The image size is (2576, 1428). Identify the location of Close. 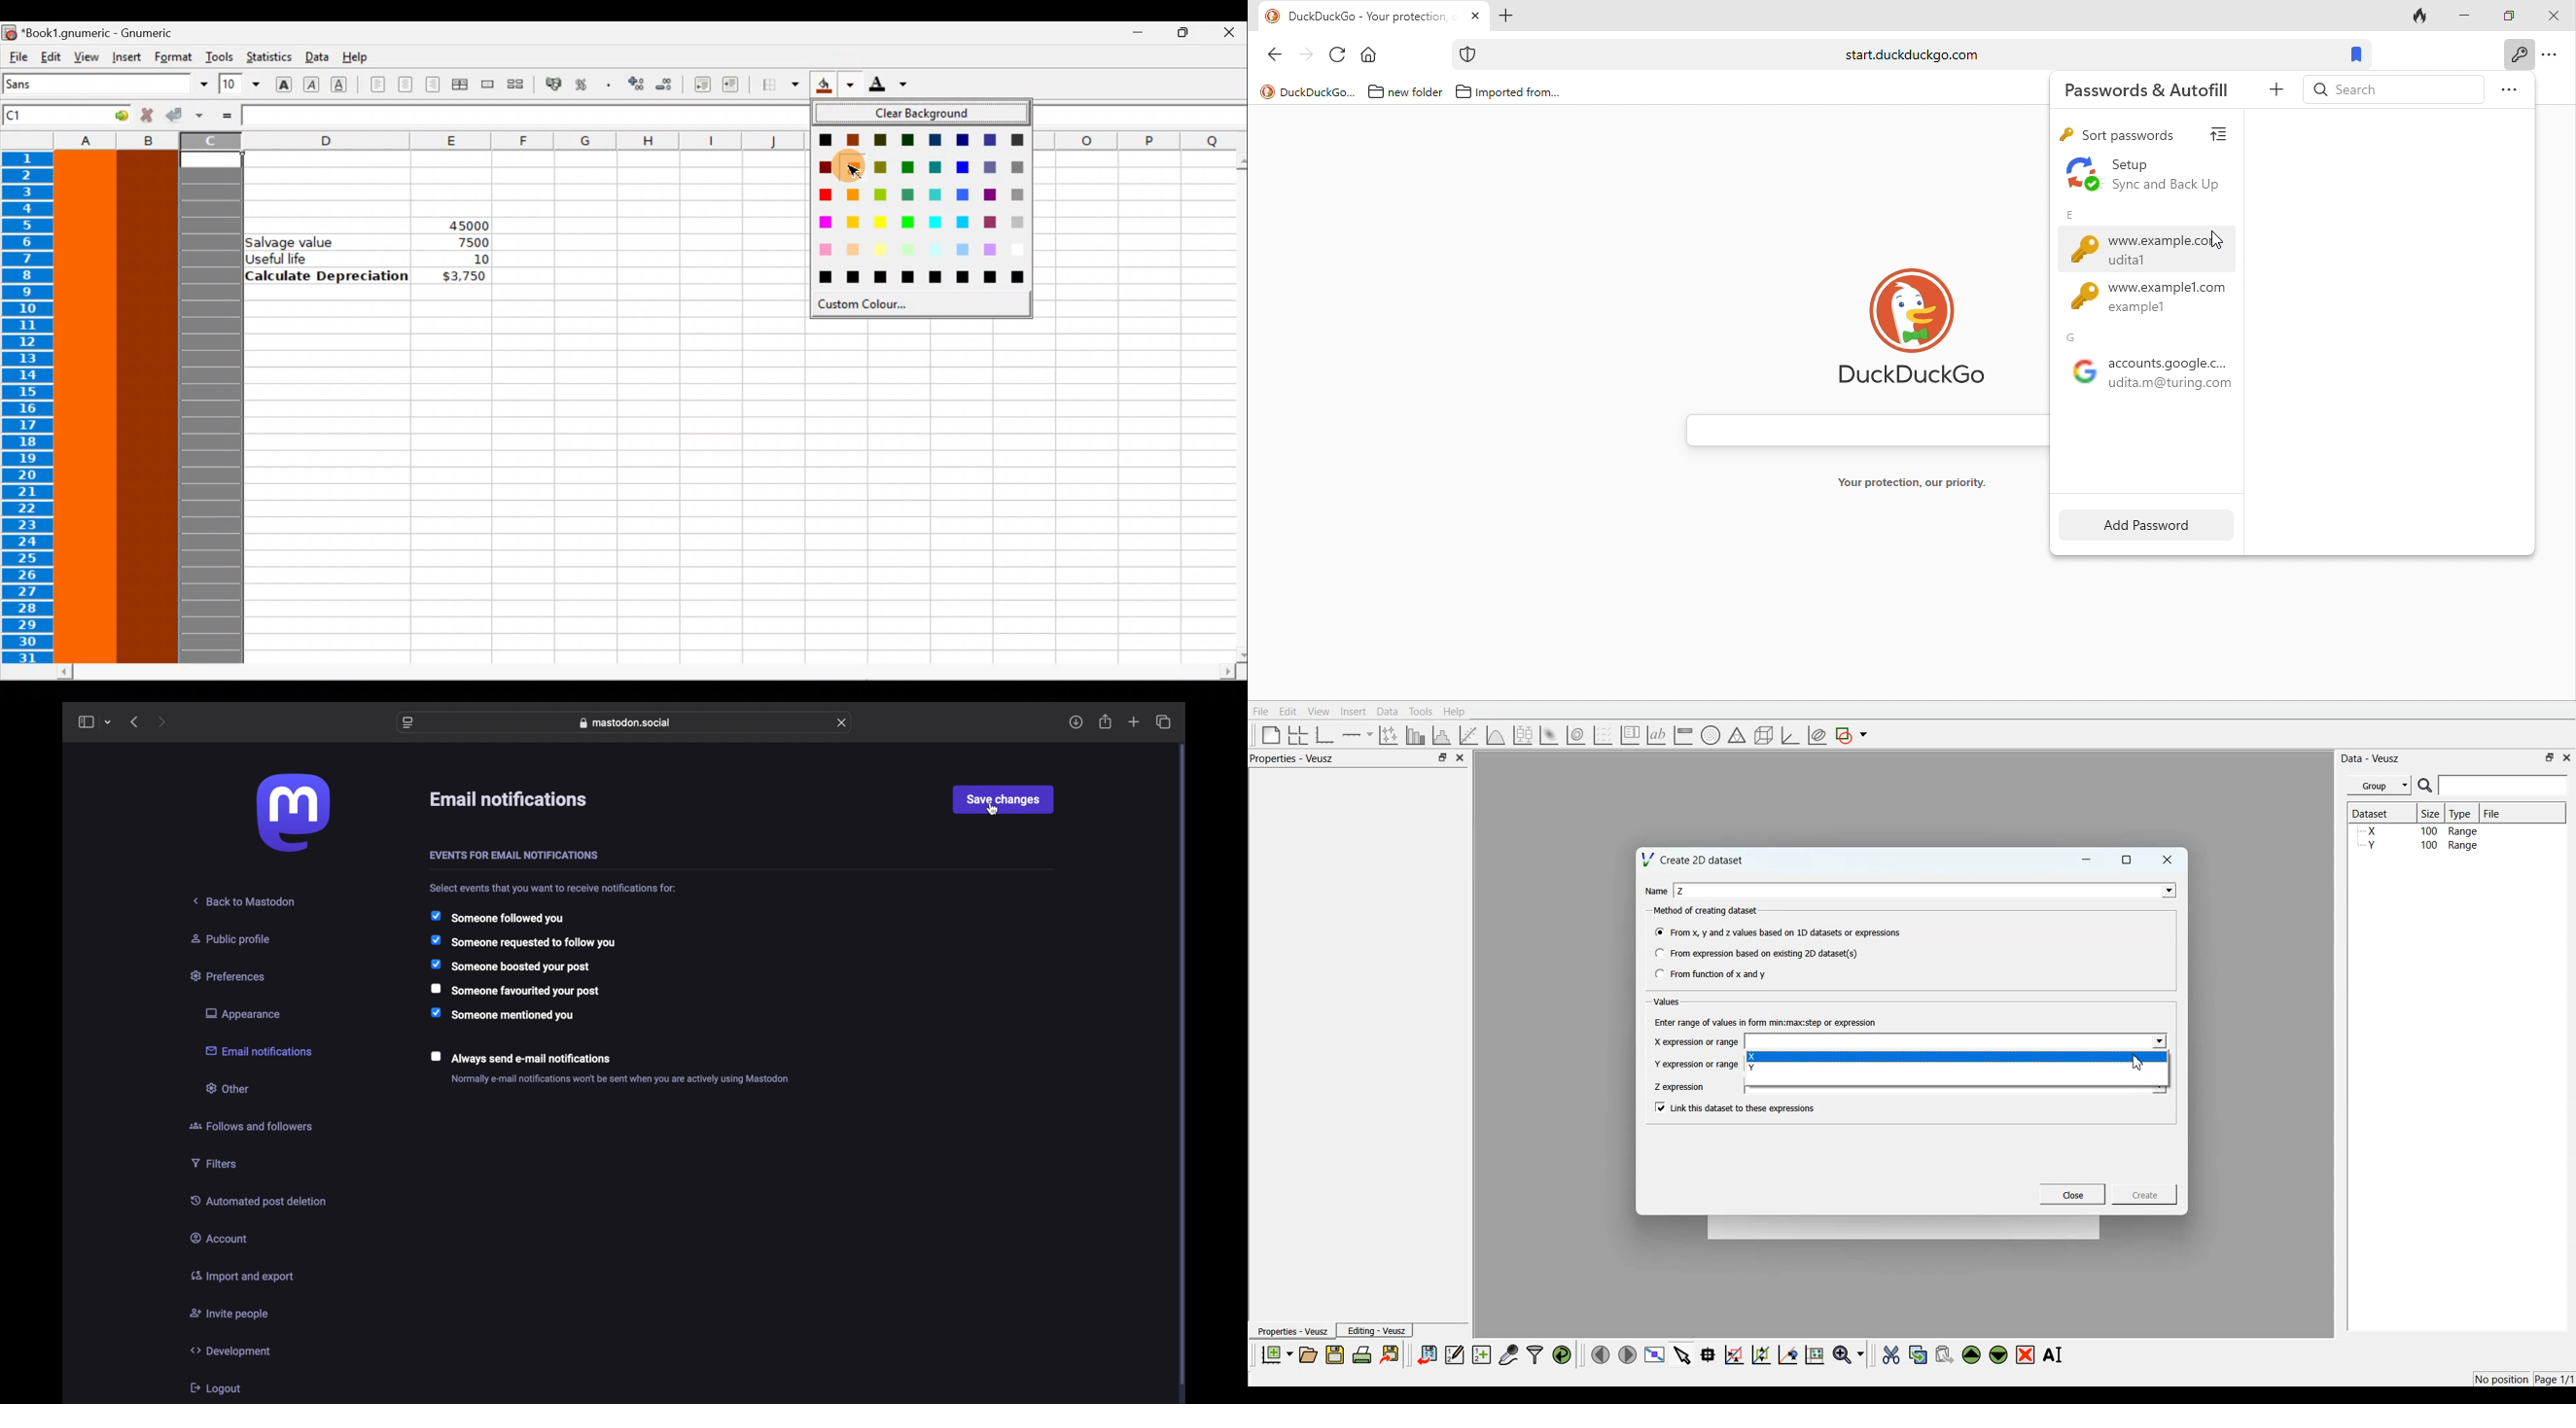
(1229, 34).